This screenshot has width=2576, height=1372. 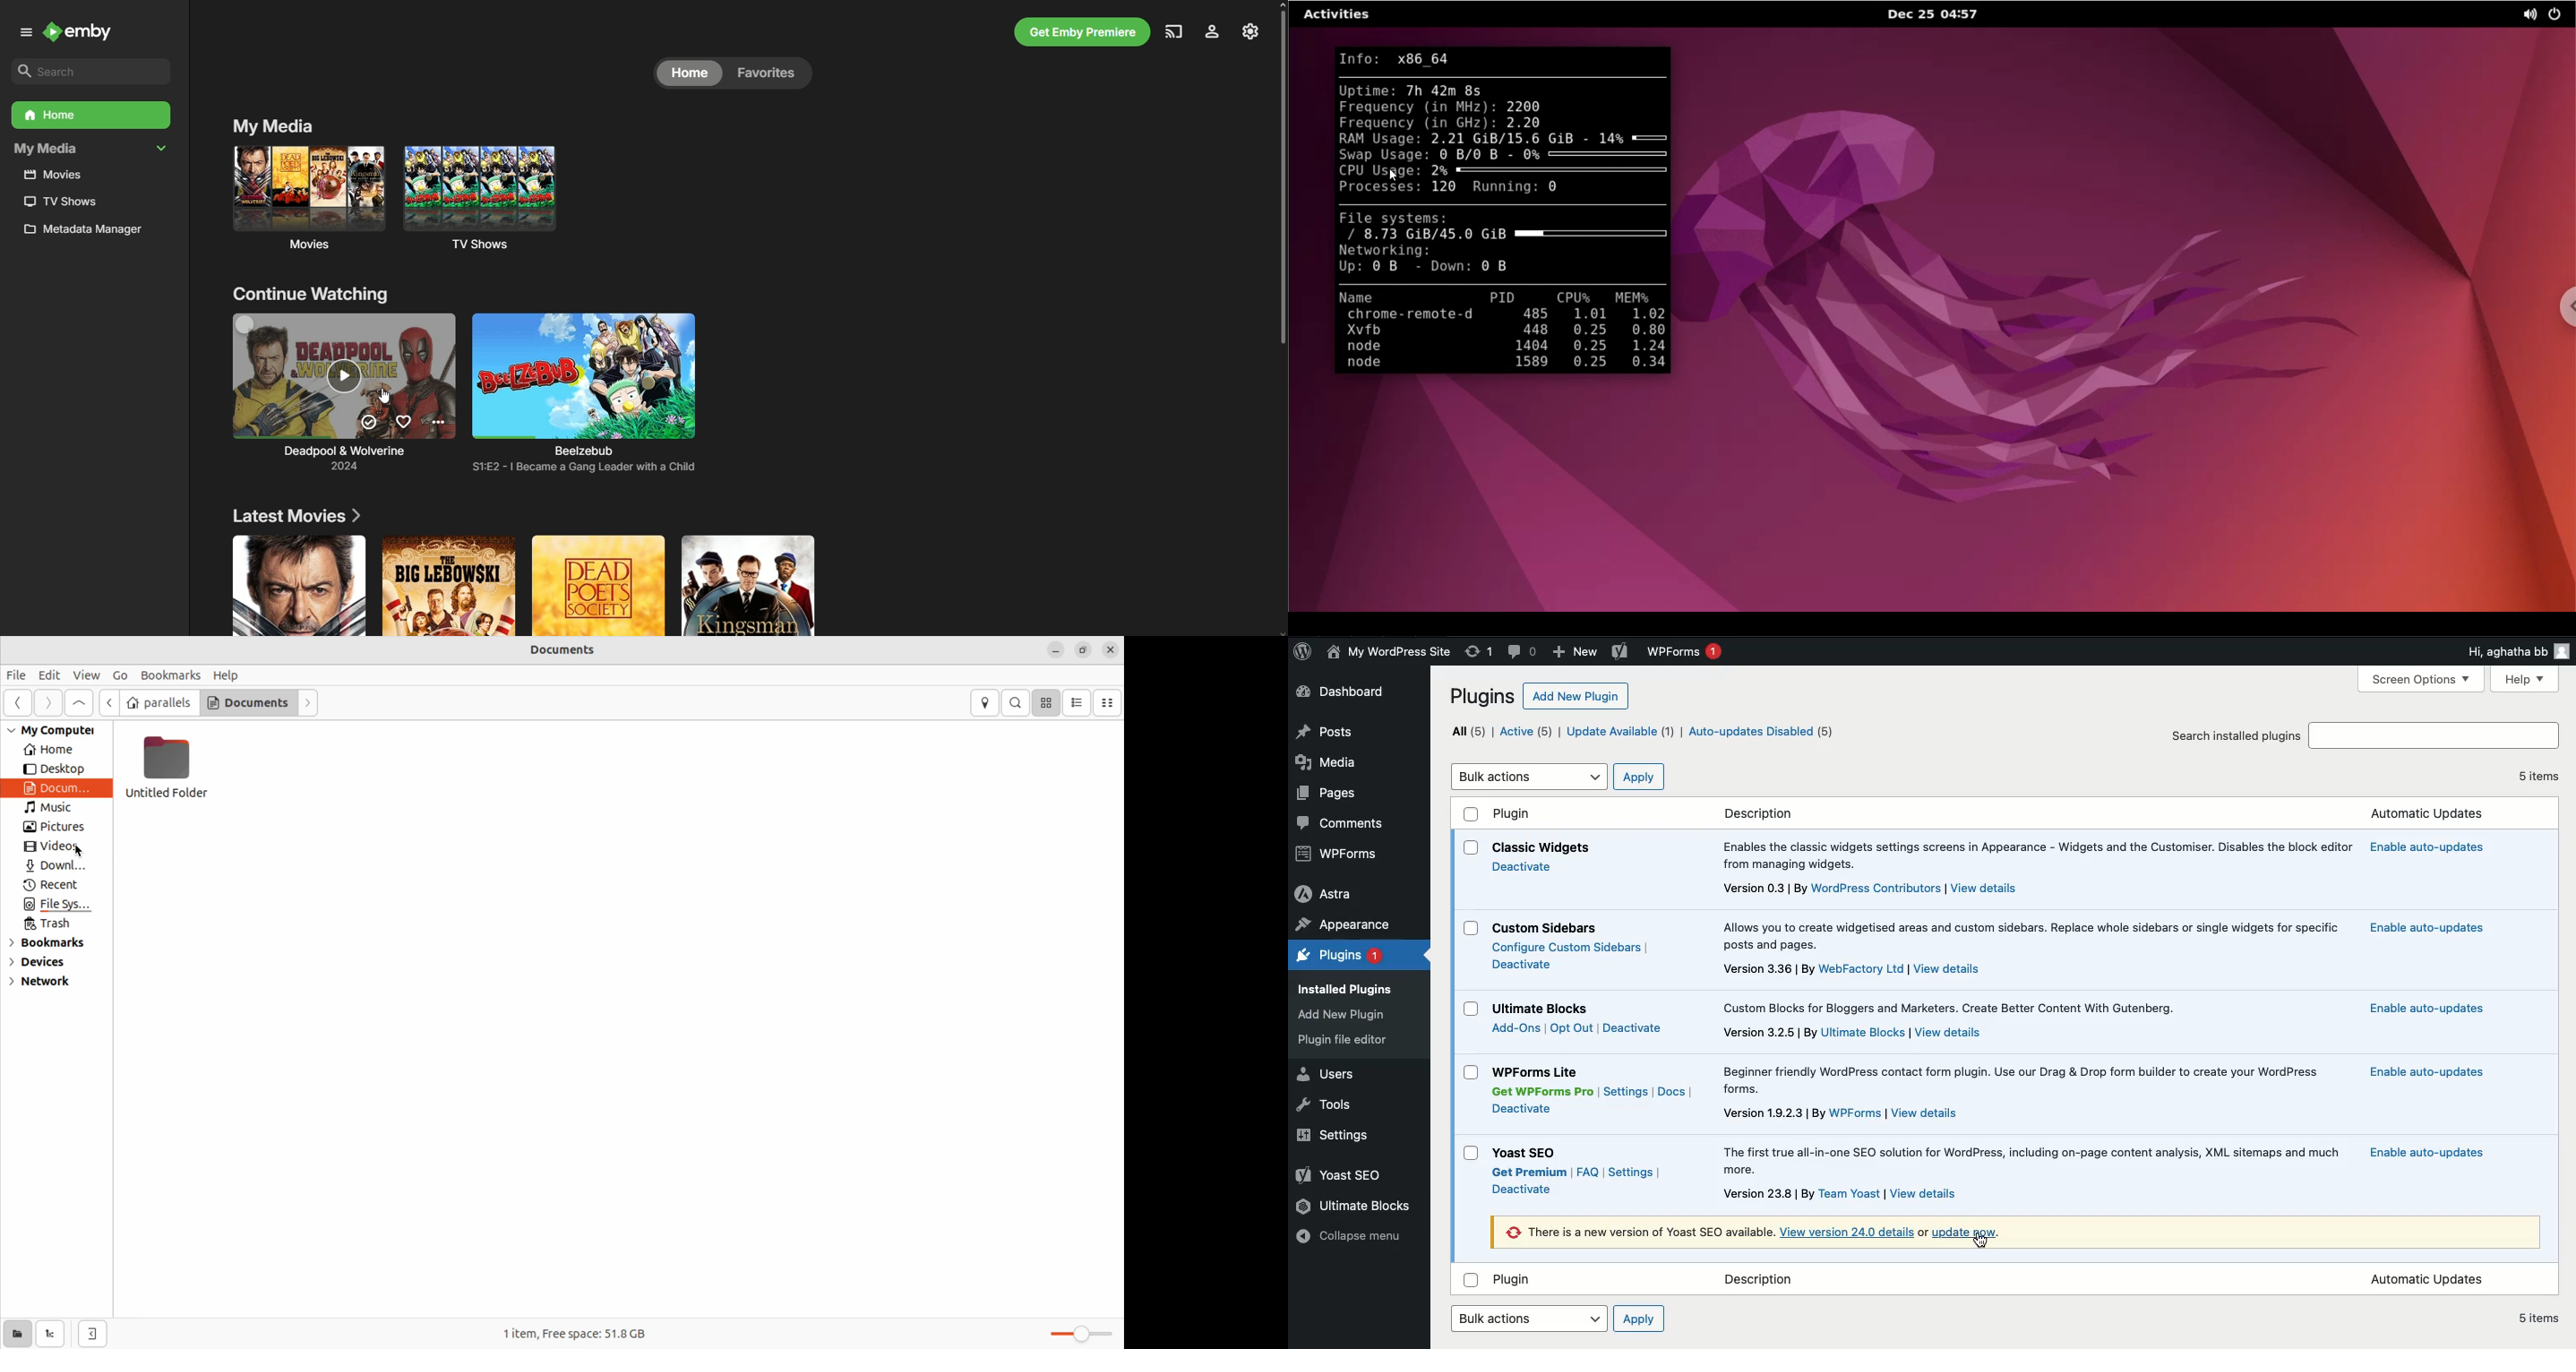 What do you see at coordinates (1851, 970) in the screenshot?
I see `Description` at bounding box center [1851, 970].